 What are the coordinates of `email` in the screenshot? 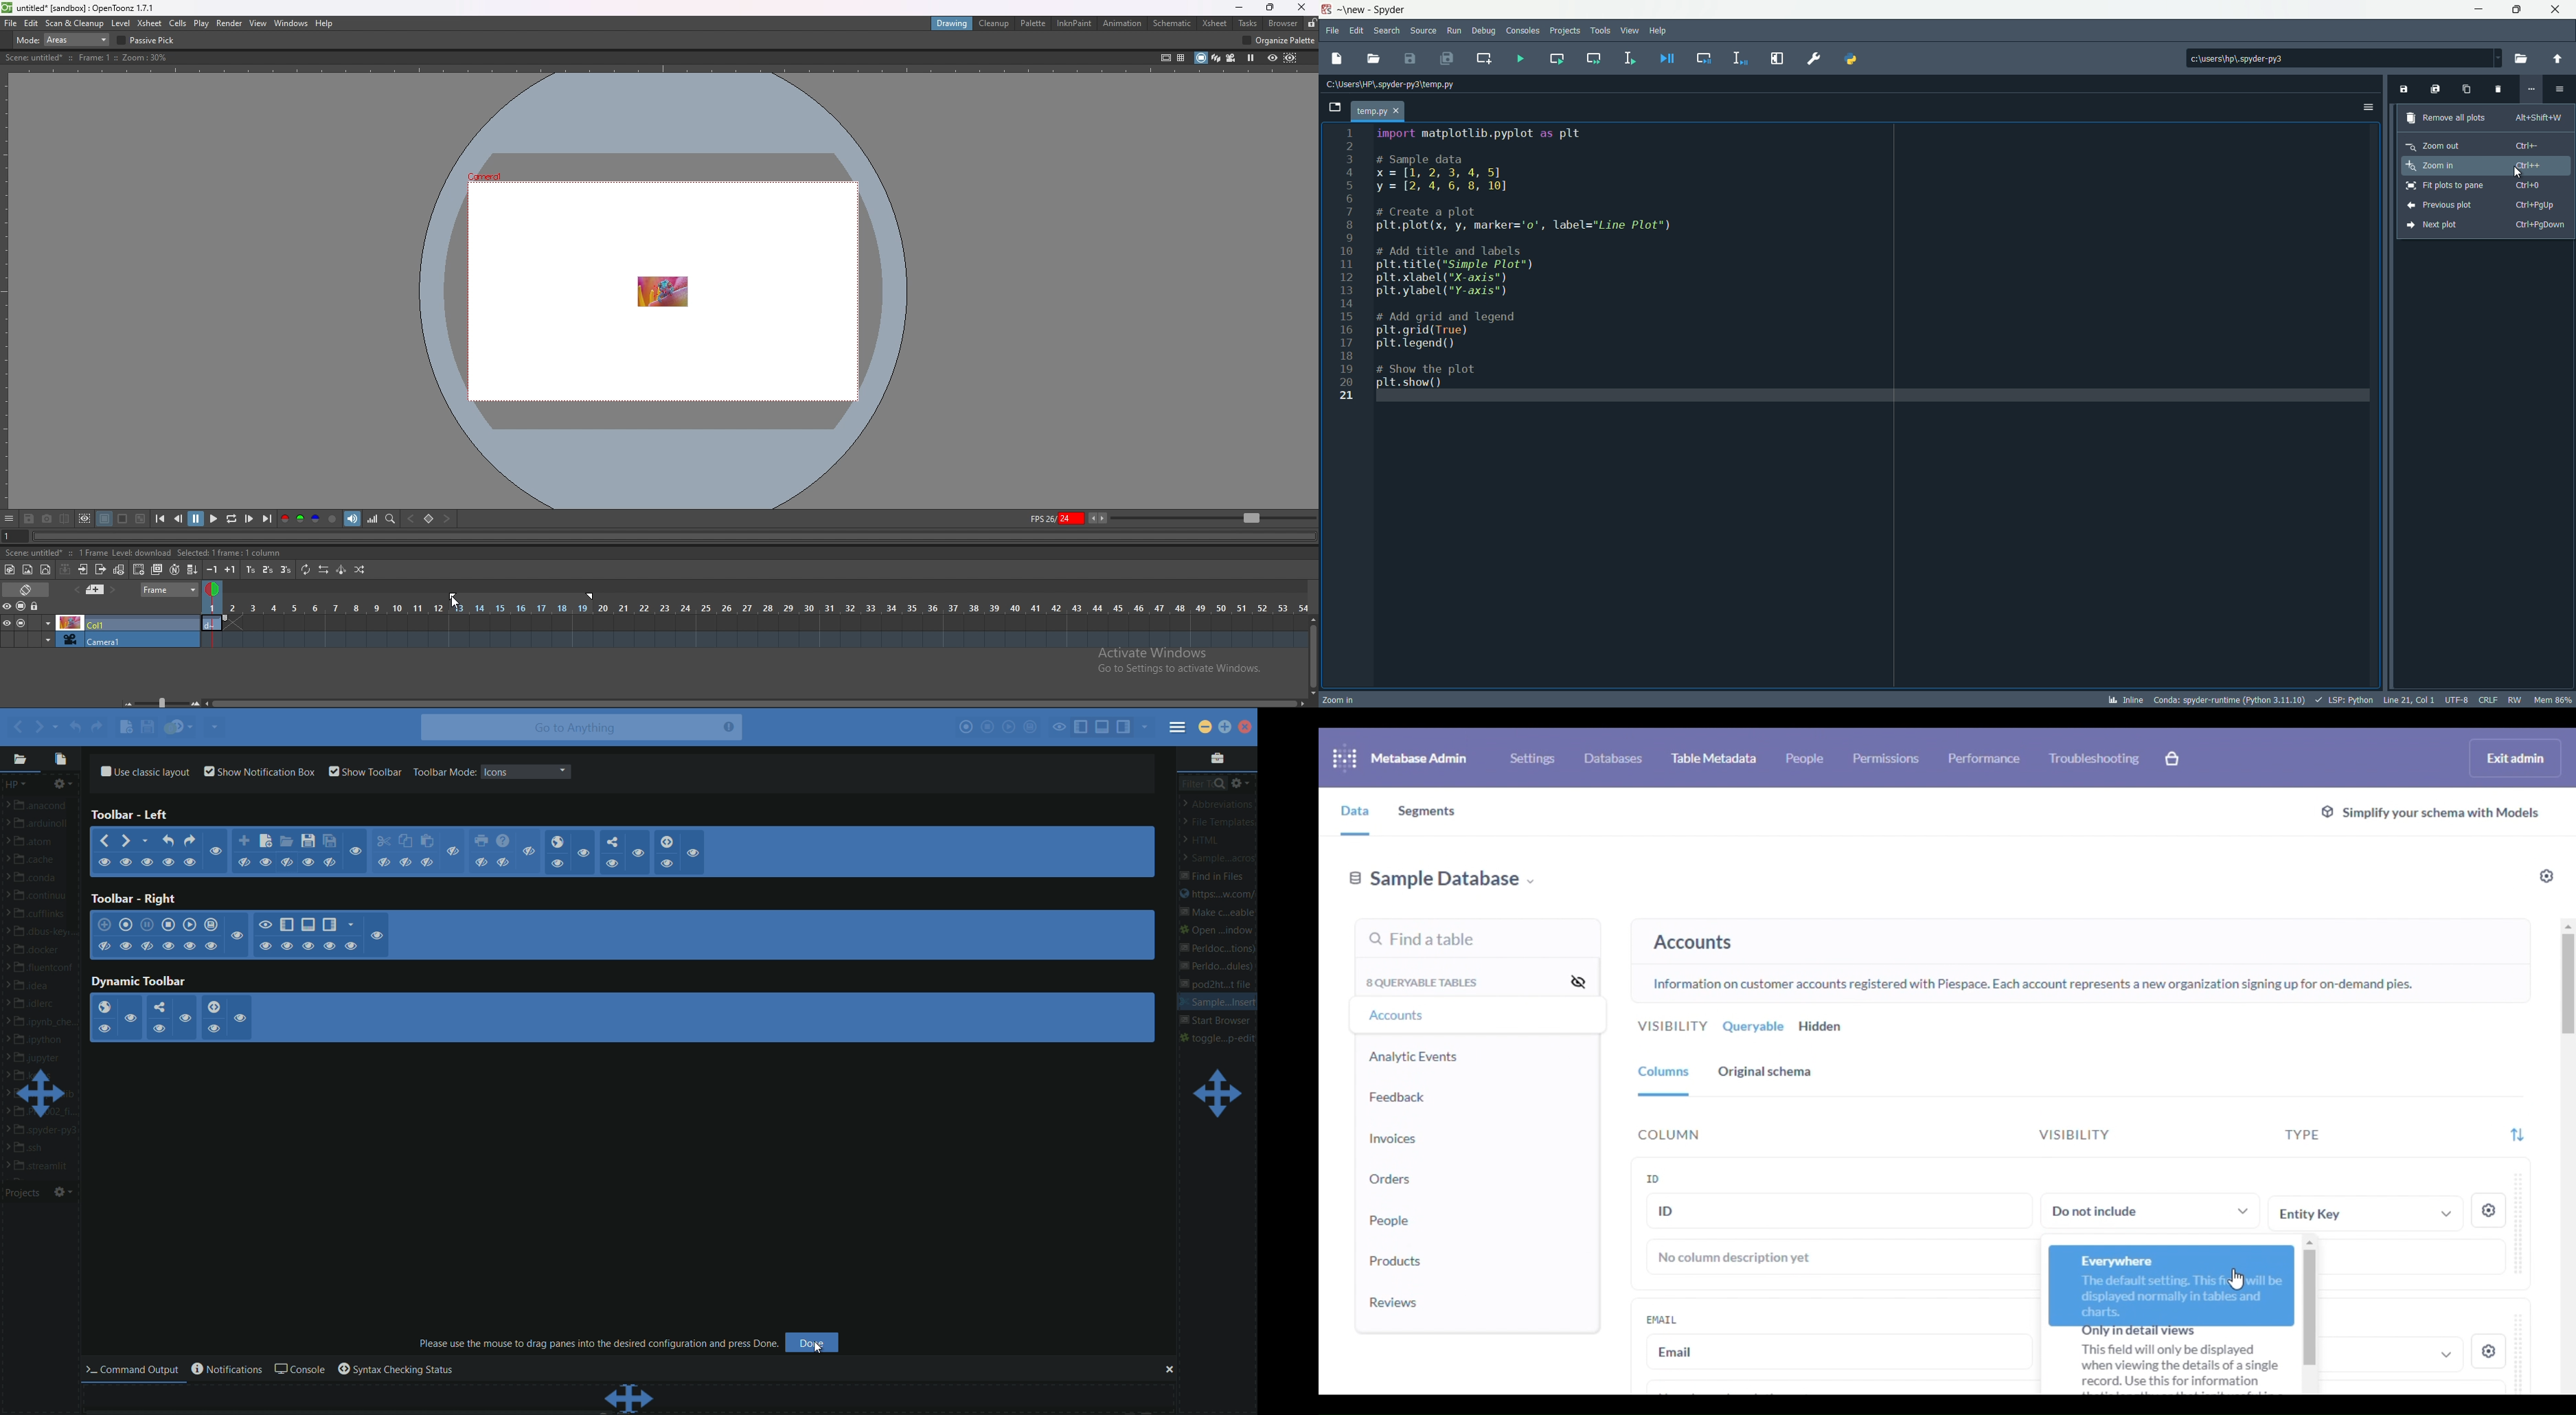 It's located at (1662, 1319).